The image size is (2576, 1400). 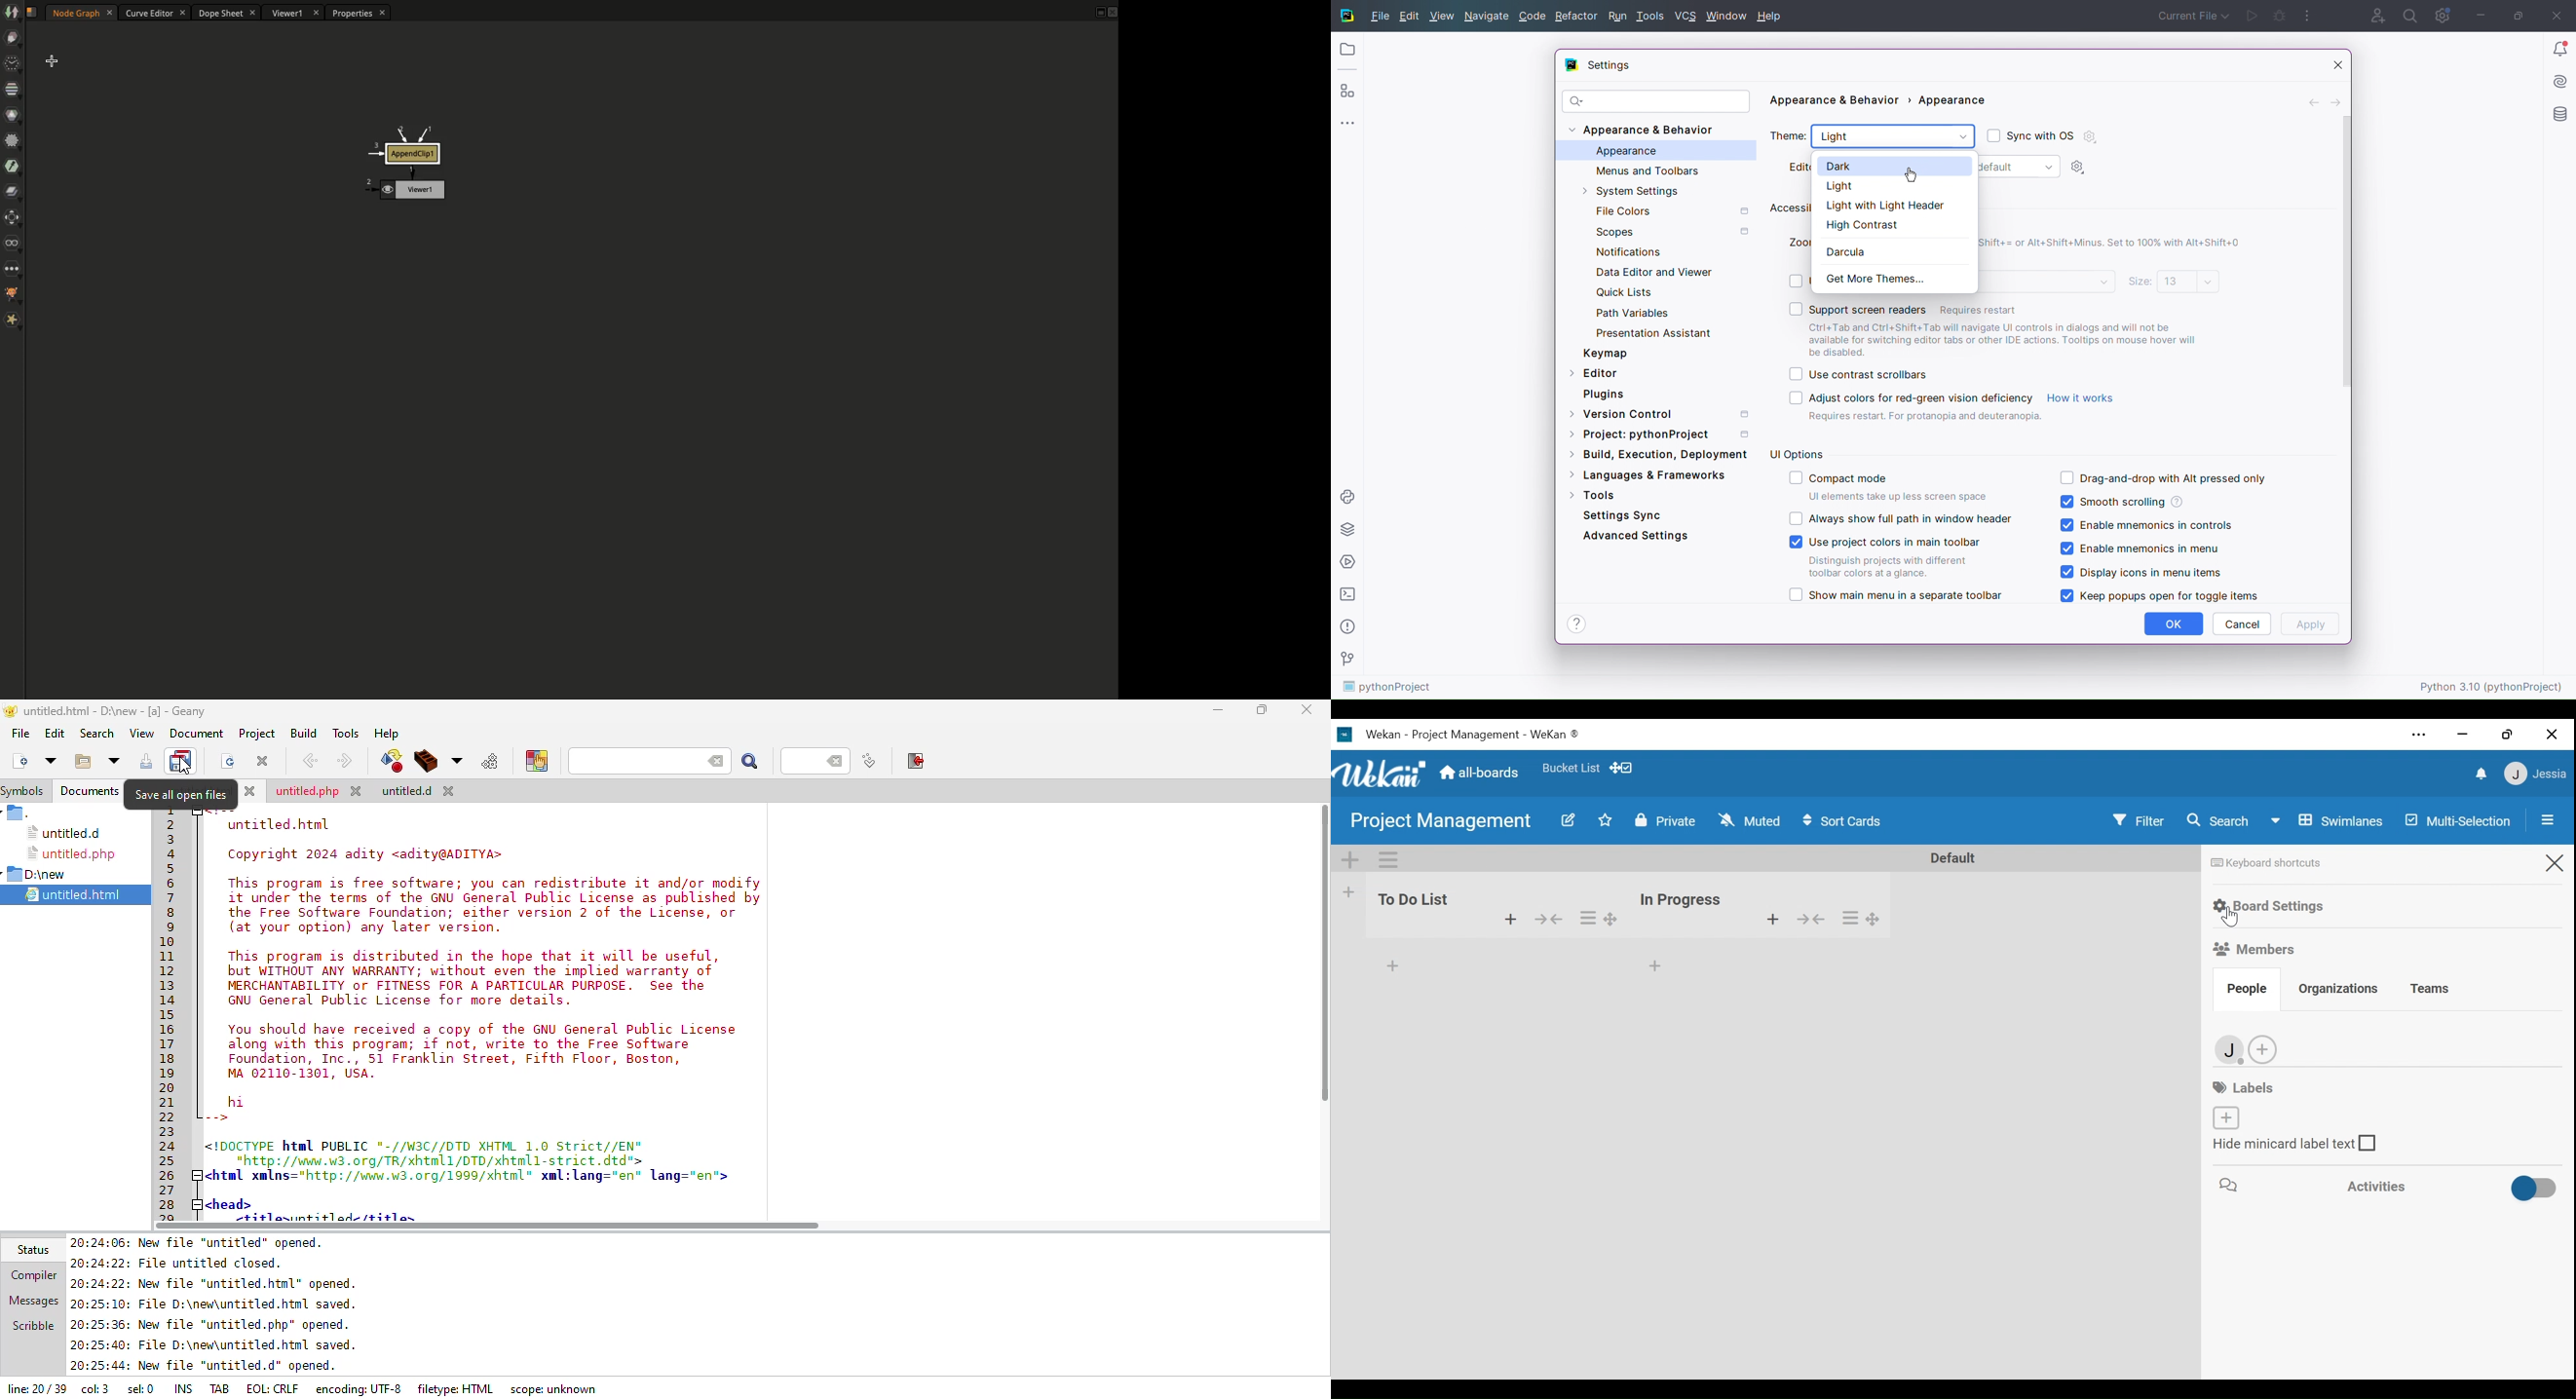 I want to click on Code, so click(x=1533, y=16).